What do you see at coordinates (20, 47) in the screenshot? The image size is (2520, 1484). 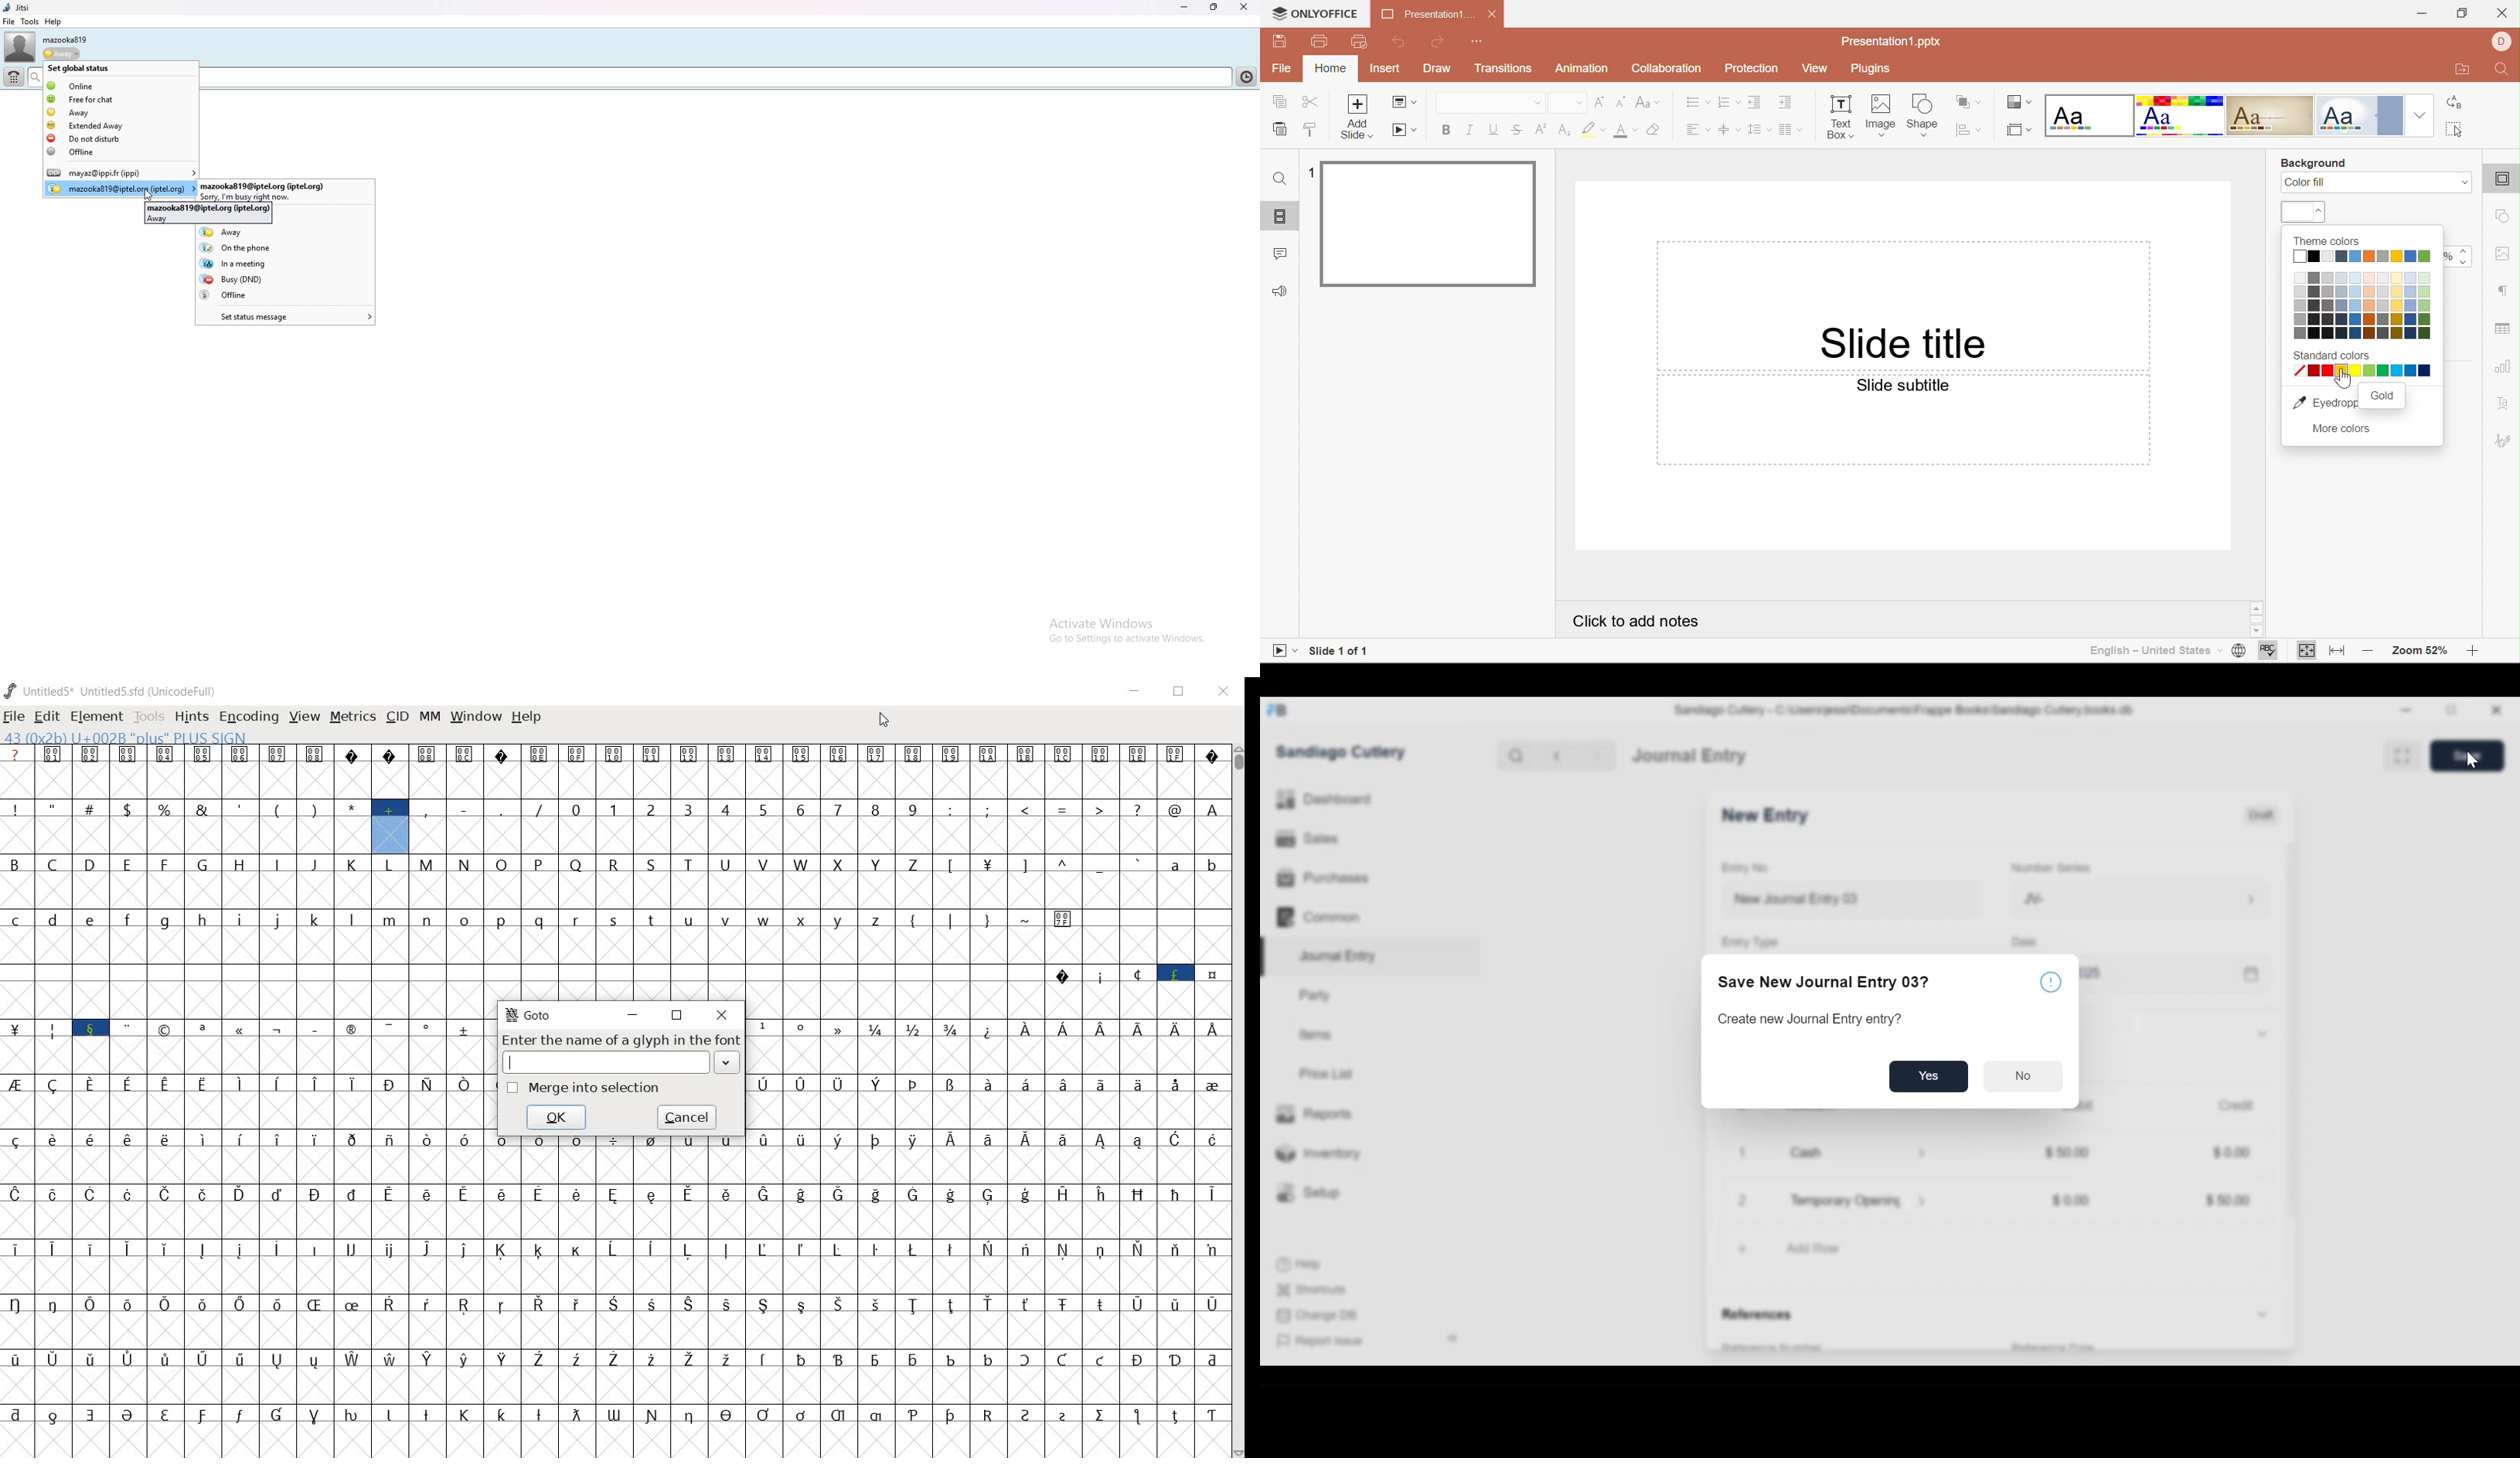 I see `user photo` at bounding box center [20, 47].